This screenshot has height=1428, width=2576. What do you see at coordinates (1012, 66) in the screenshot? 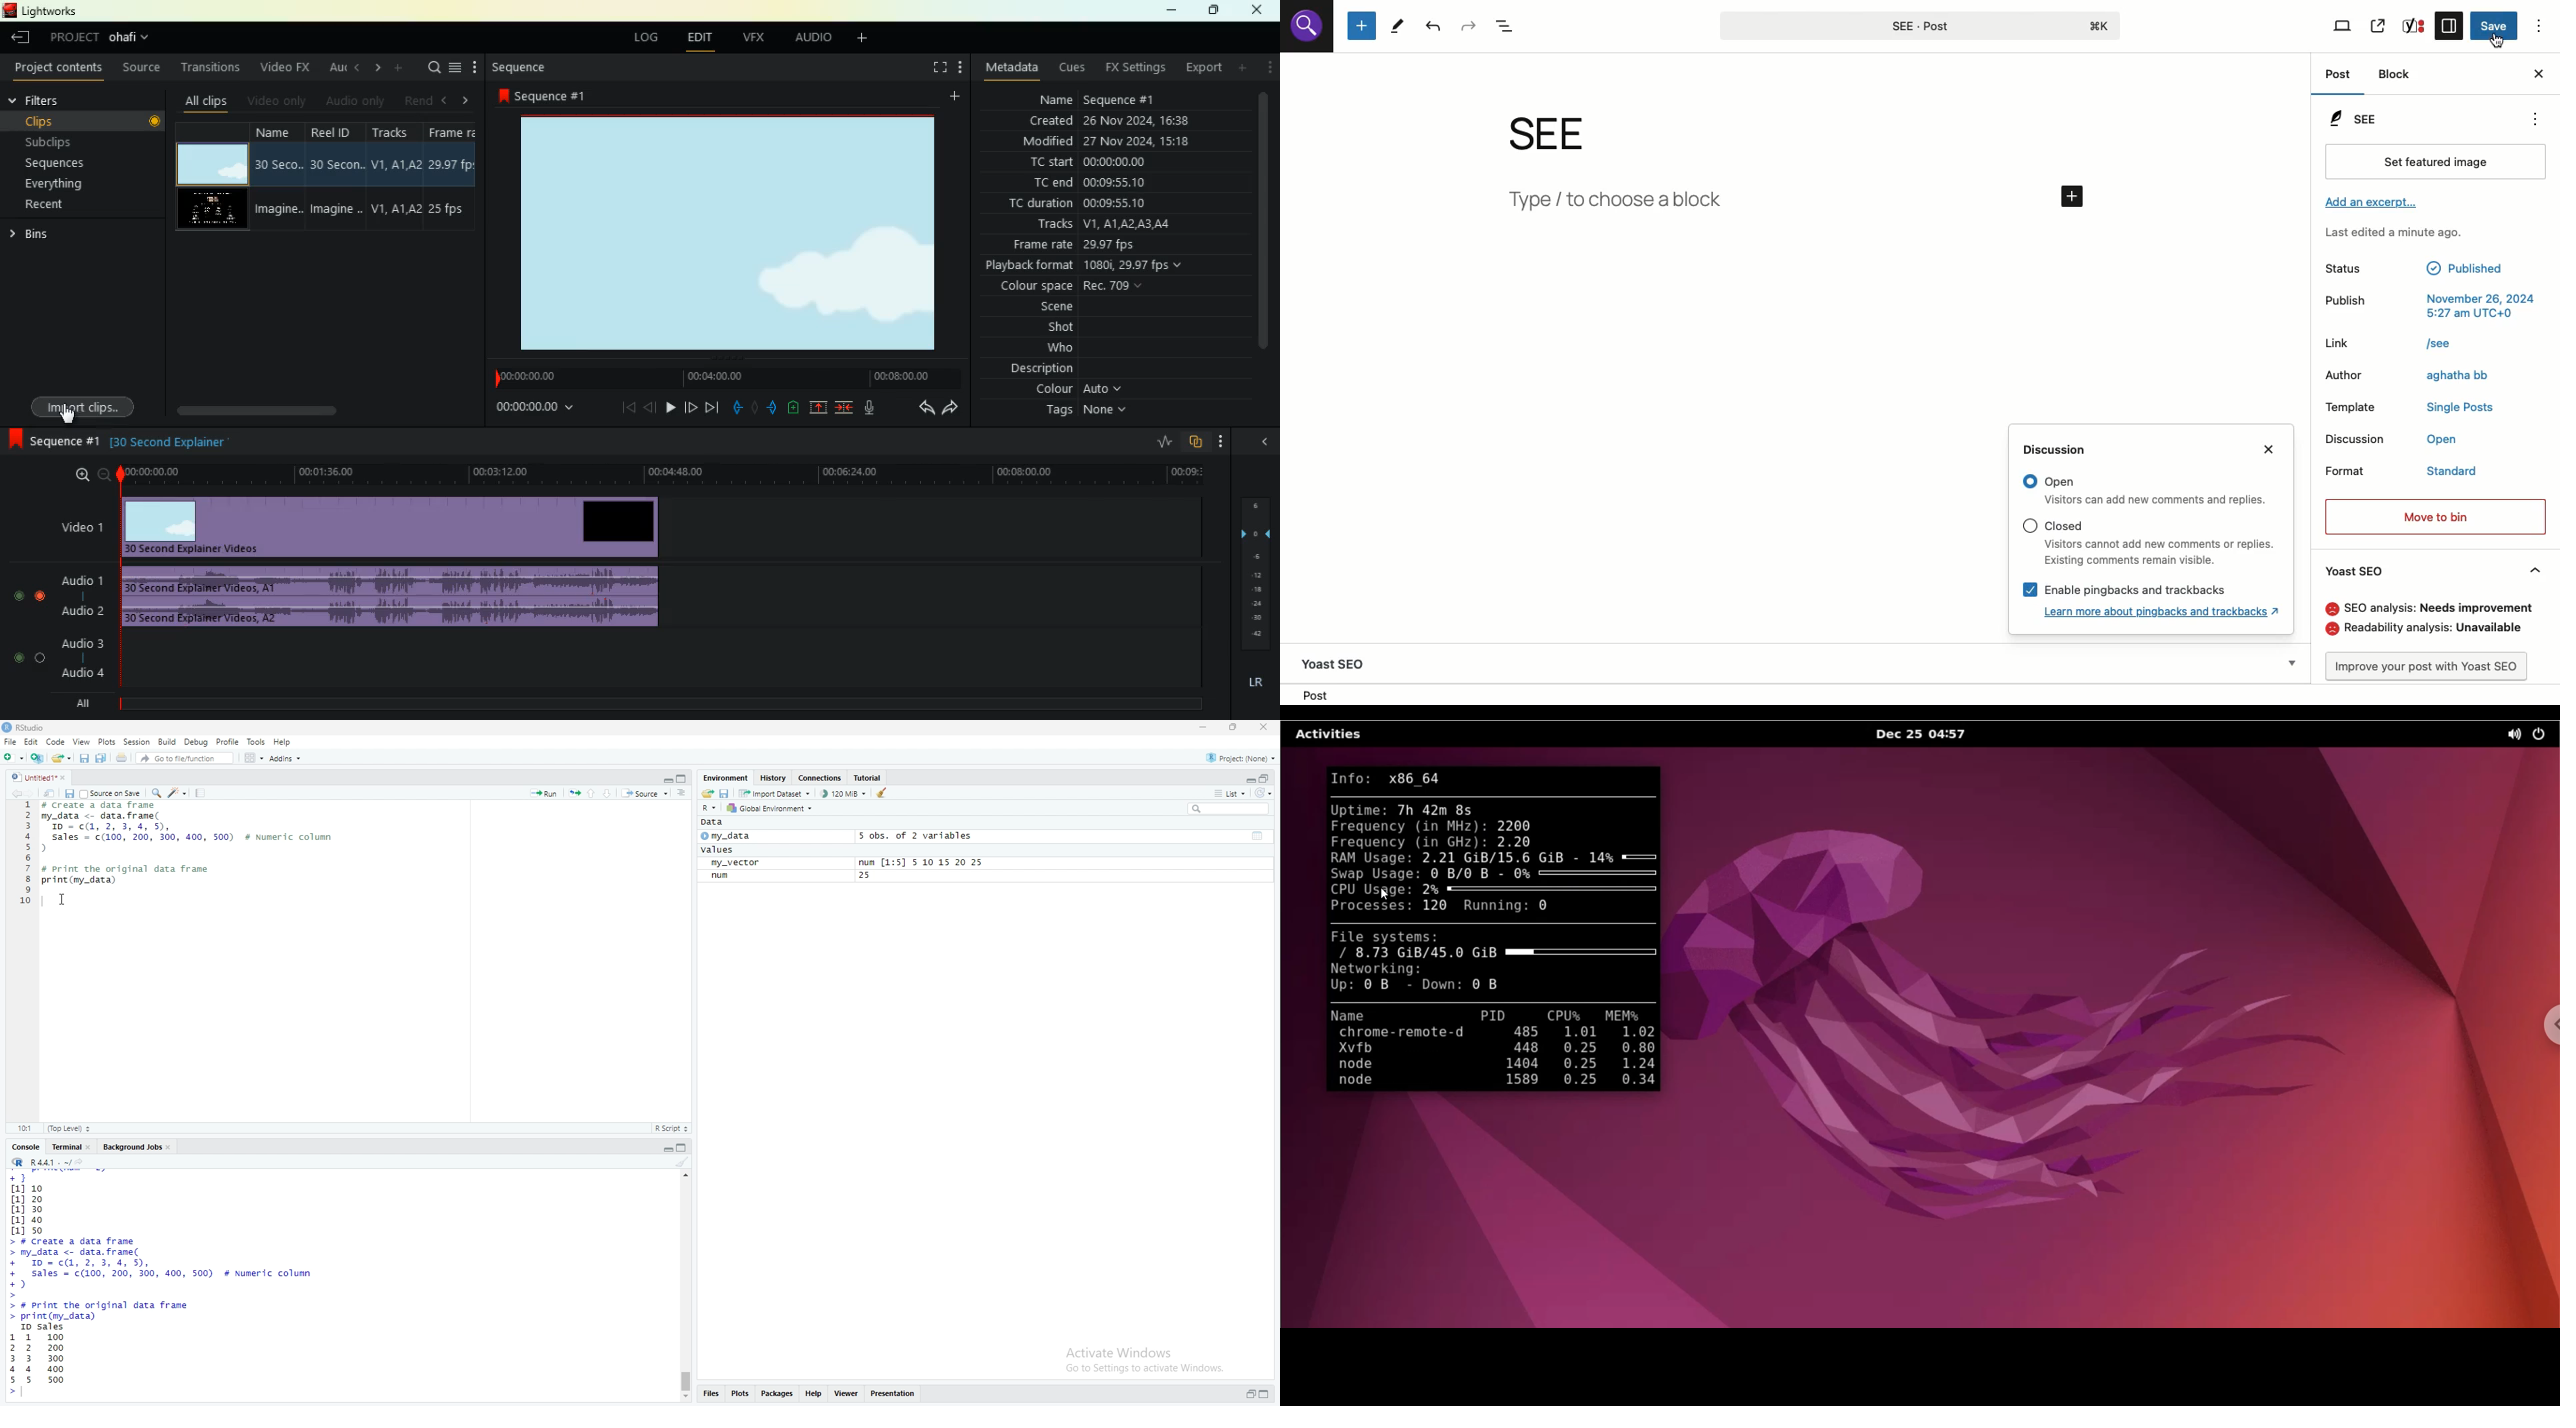
I see `metadata` at bounding box center [1012, 66].